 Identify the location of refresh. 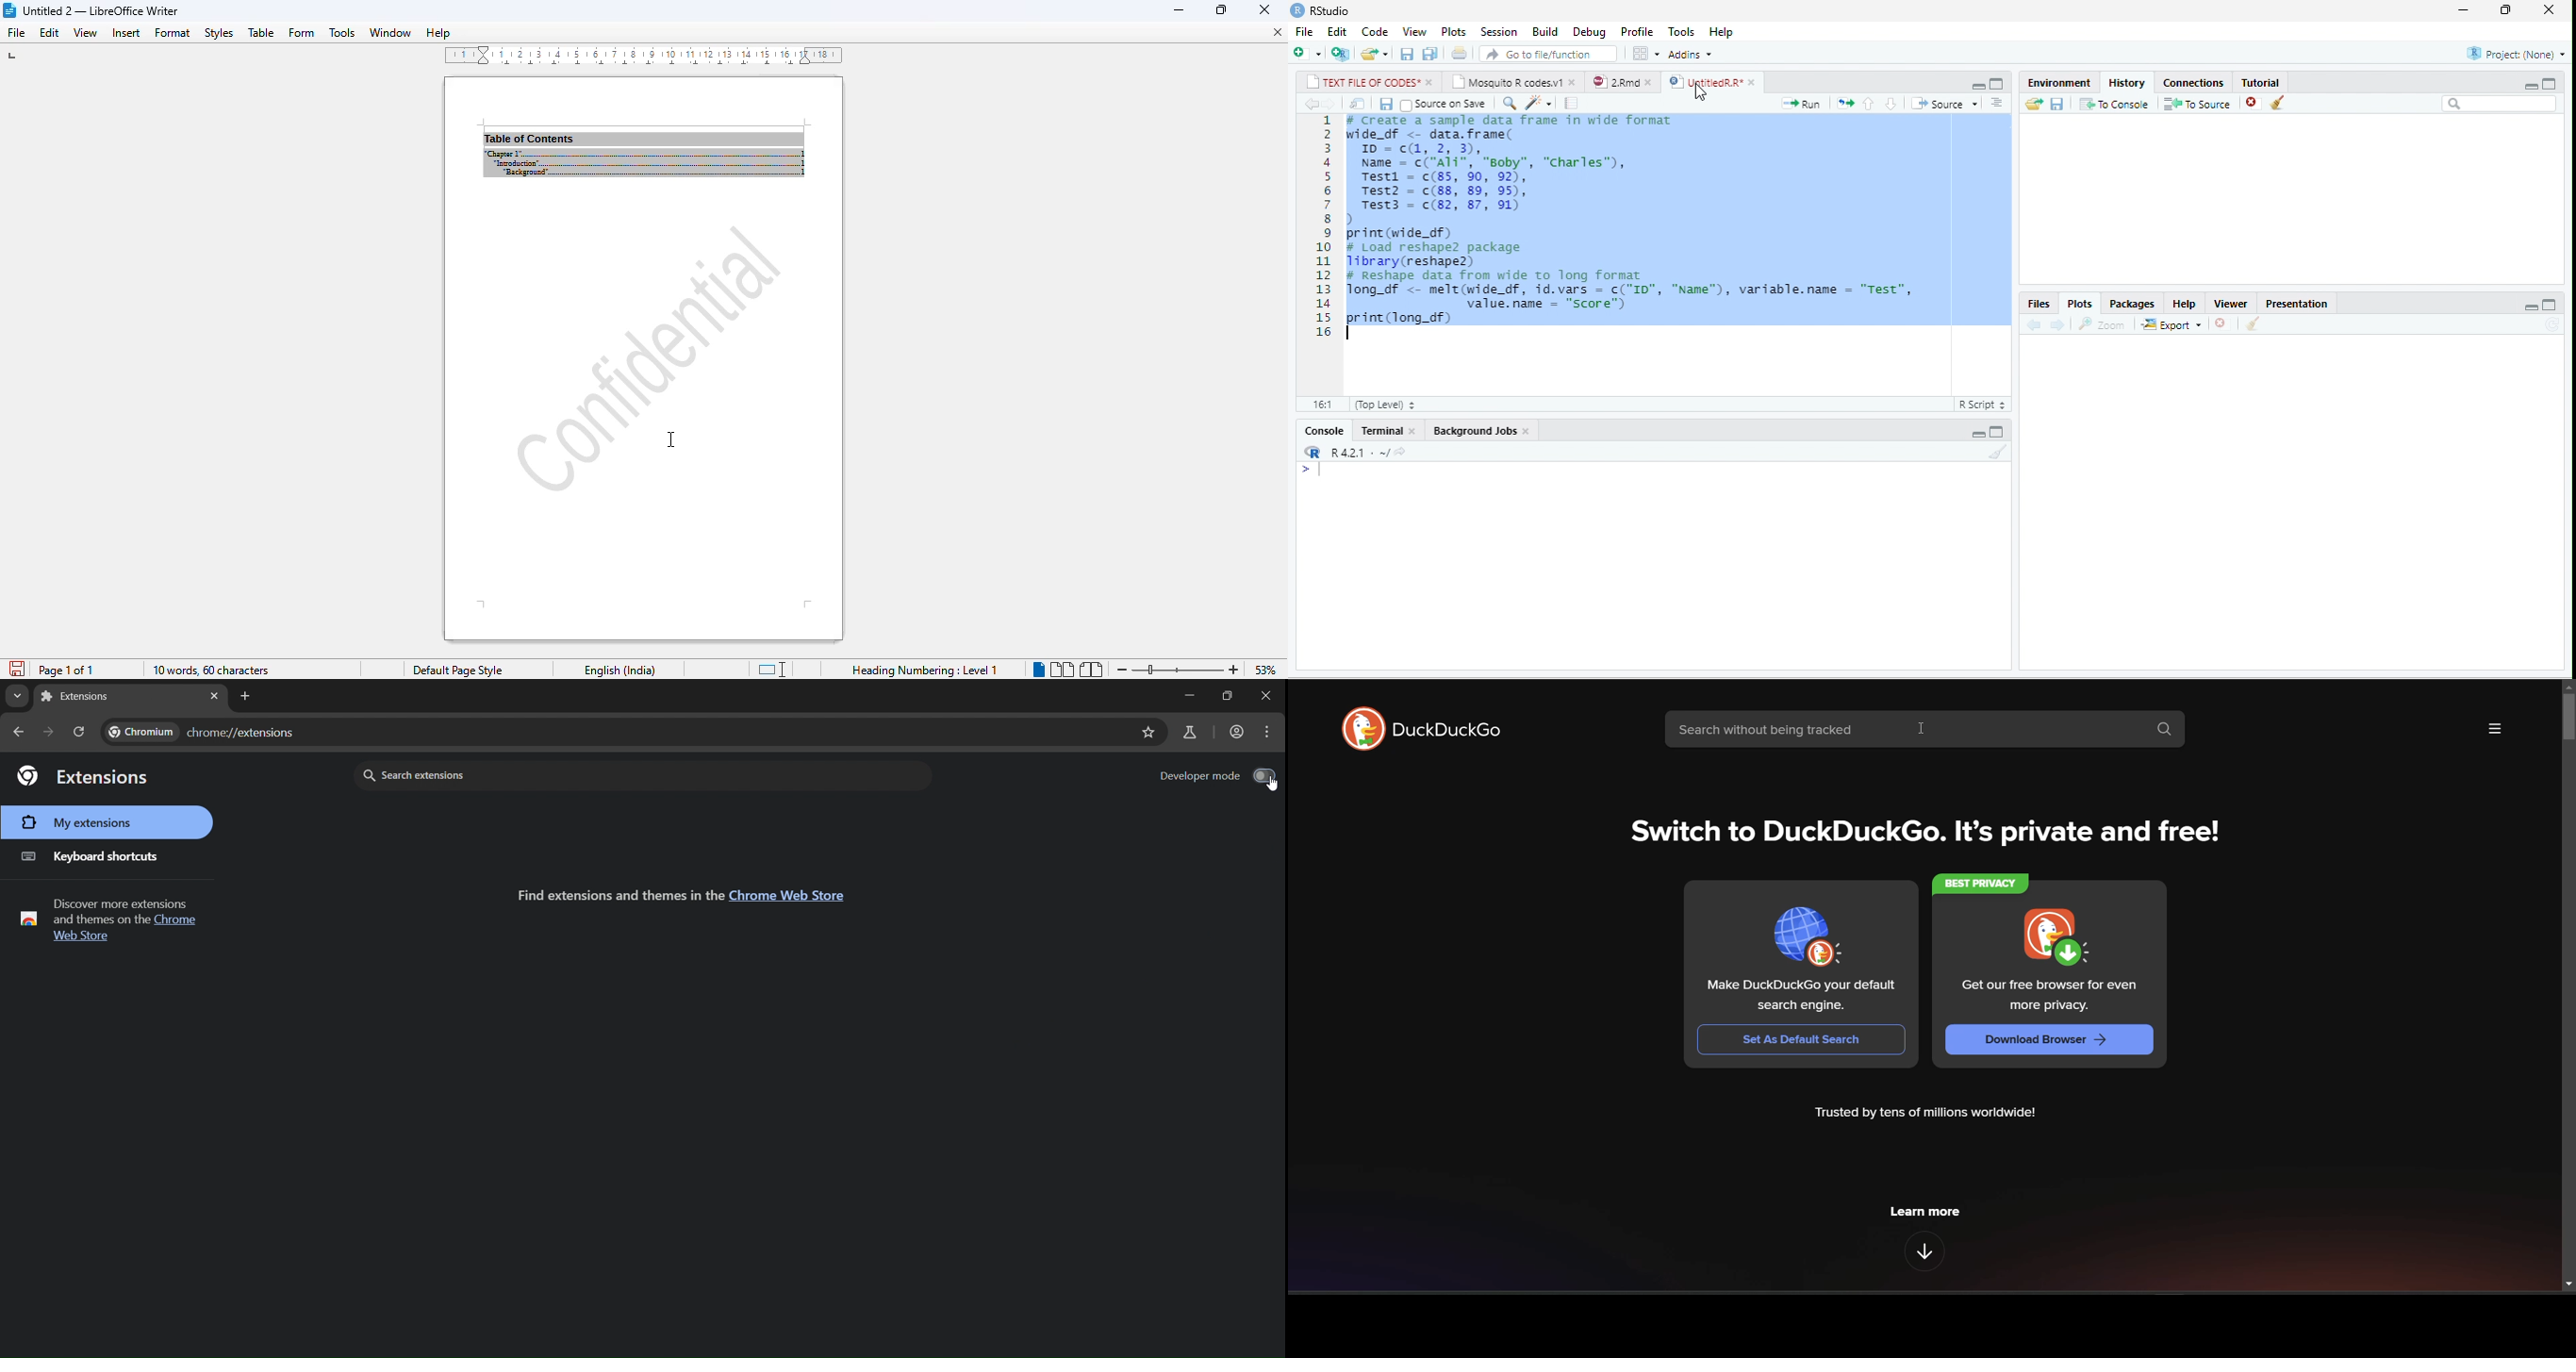
(2553, 324).